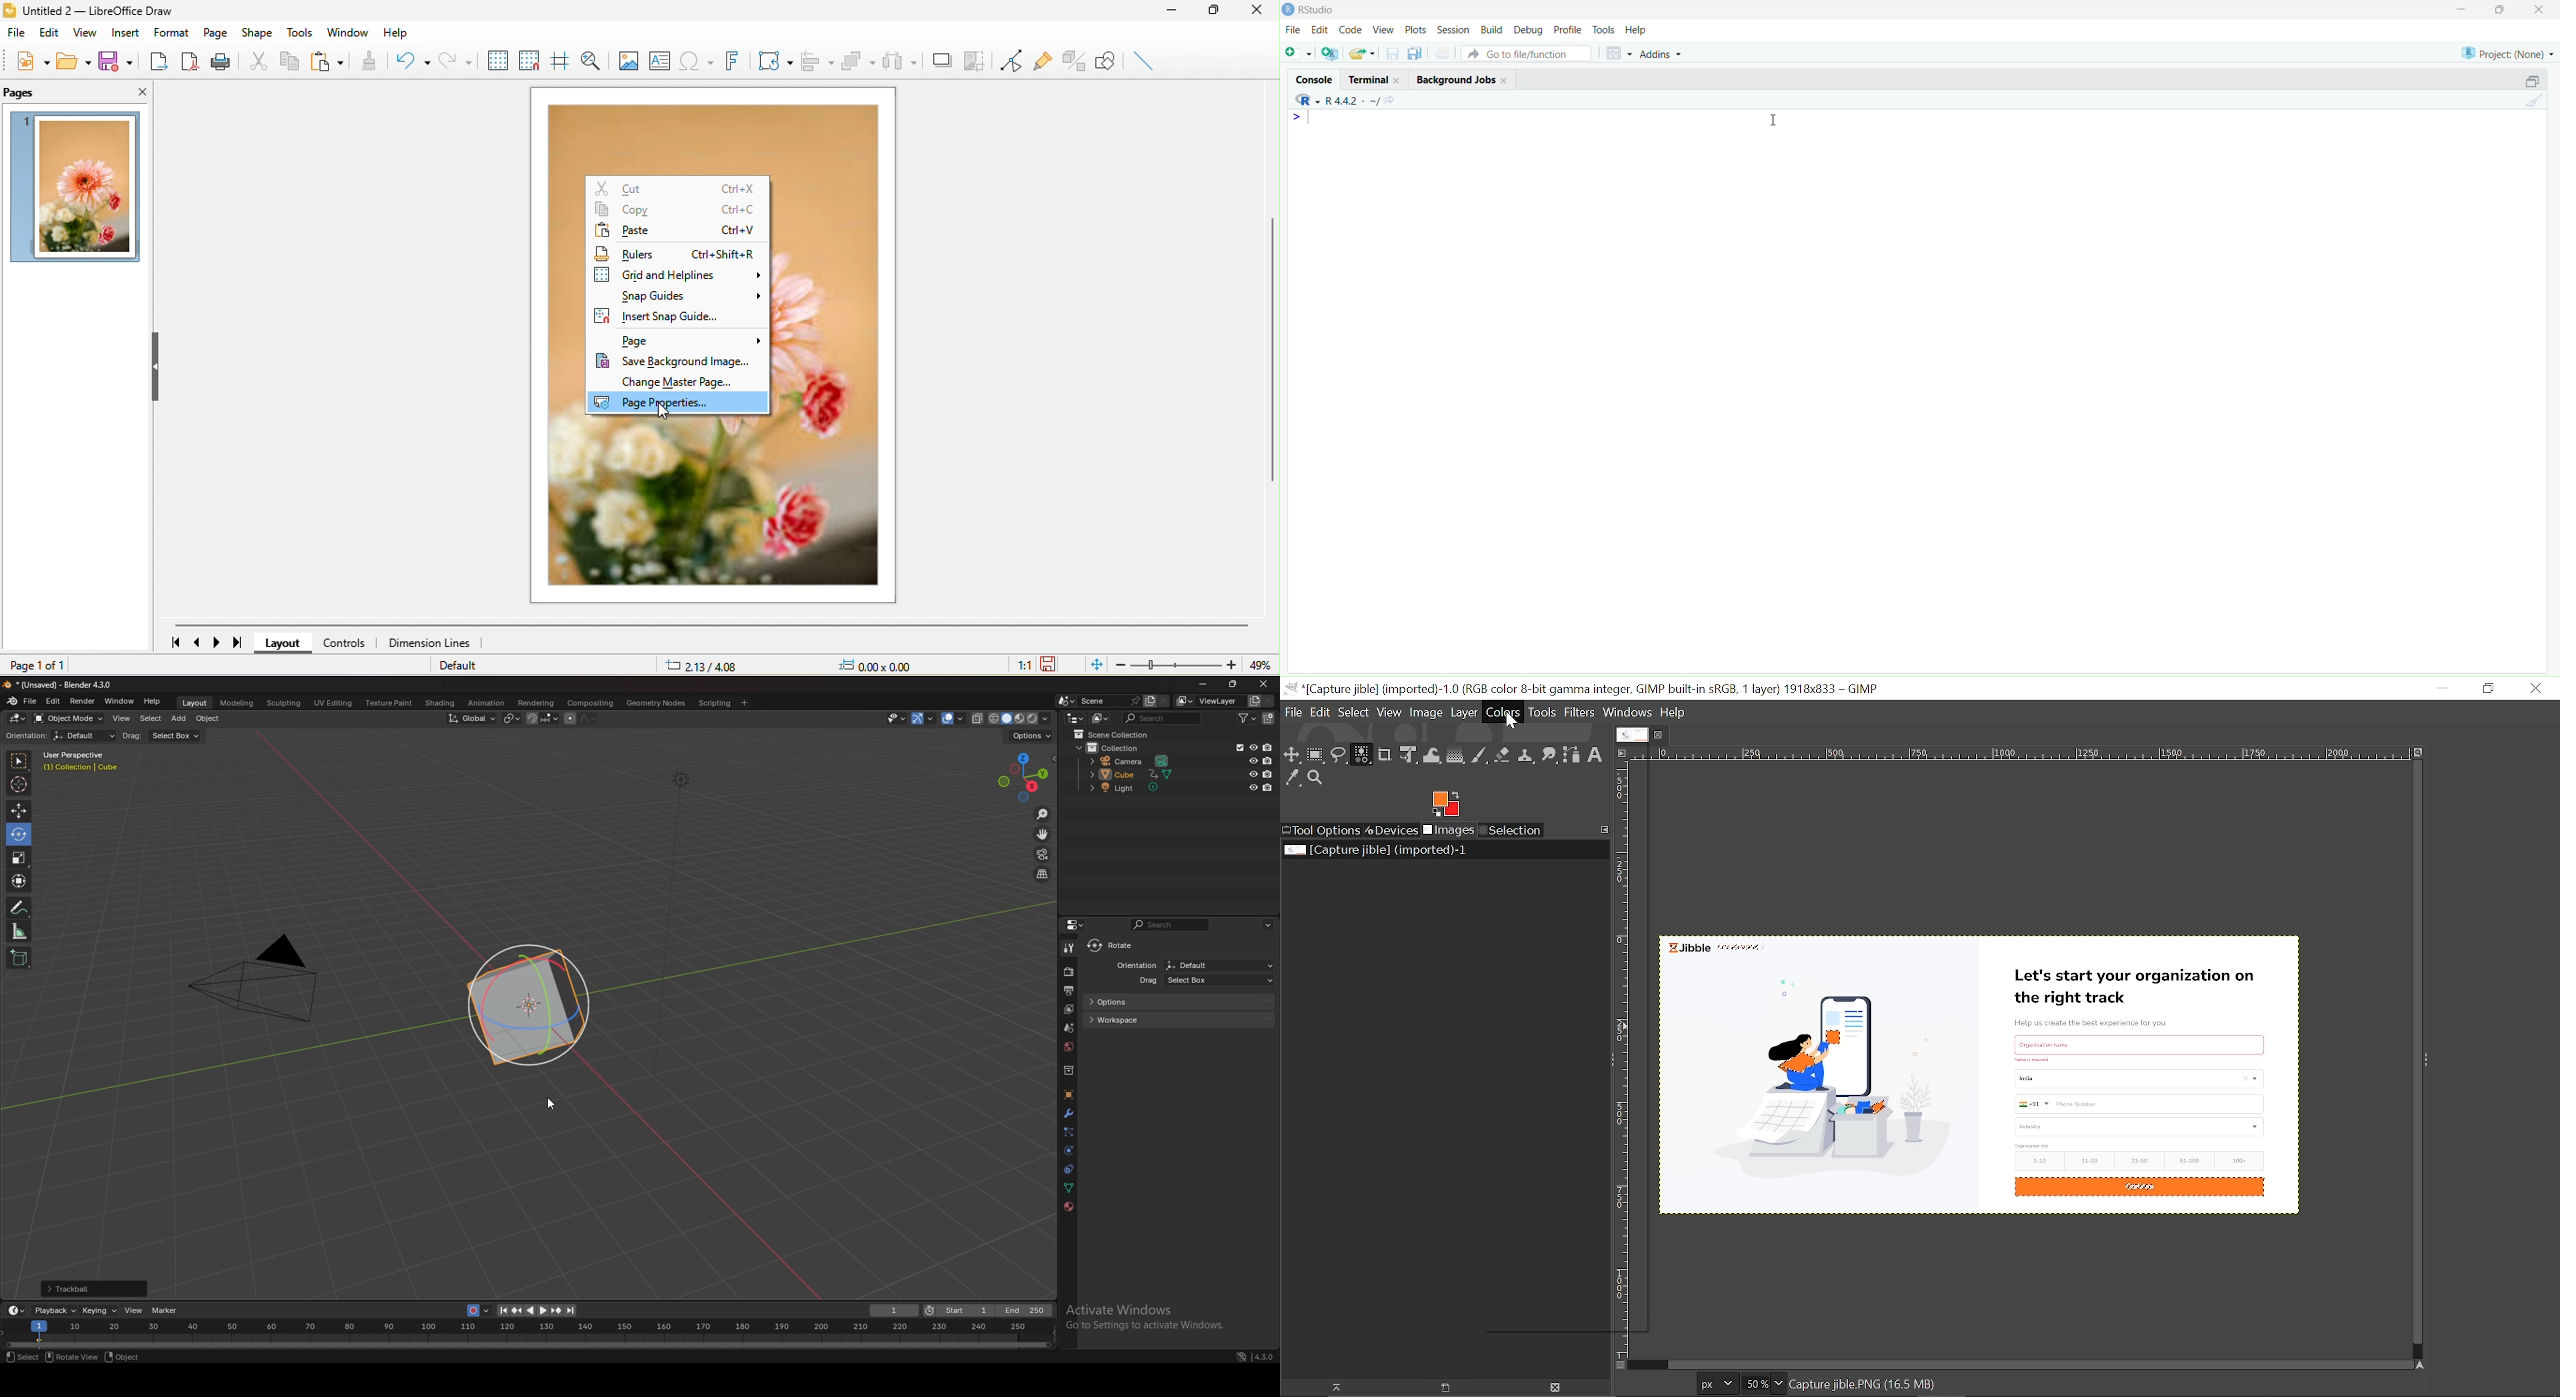  I want to click on File, so click(1293, 711).